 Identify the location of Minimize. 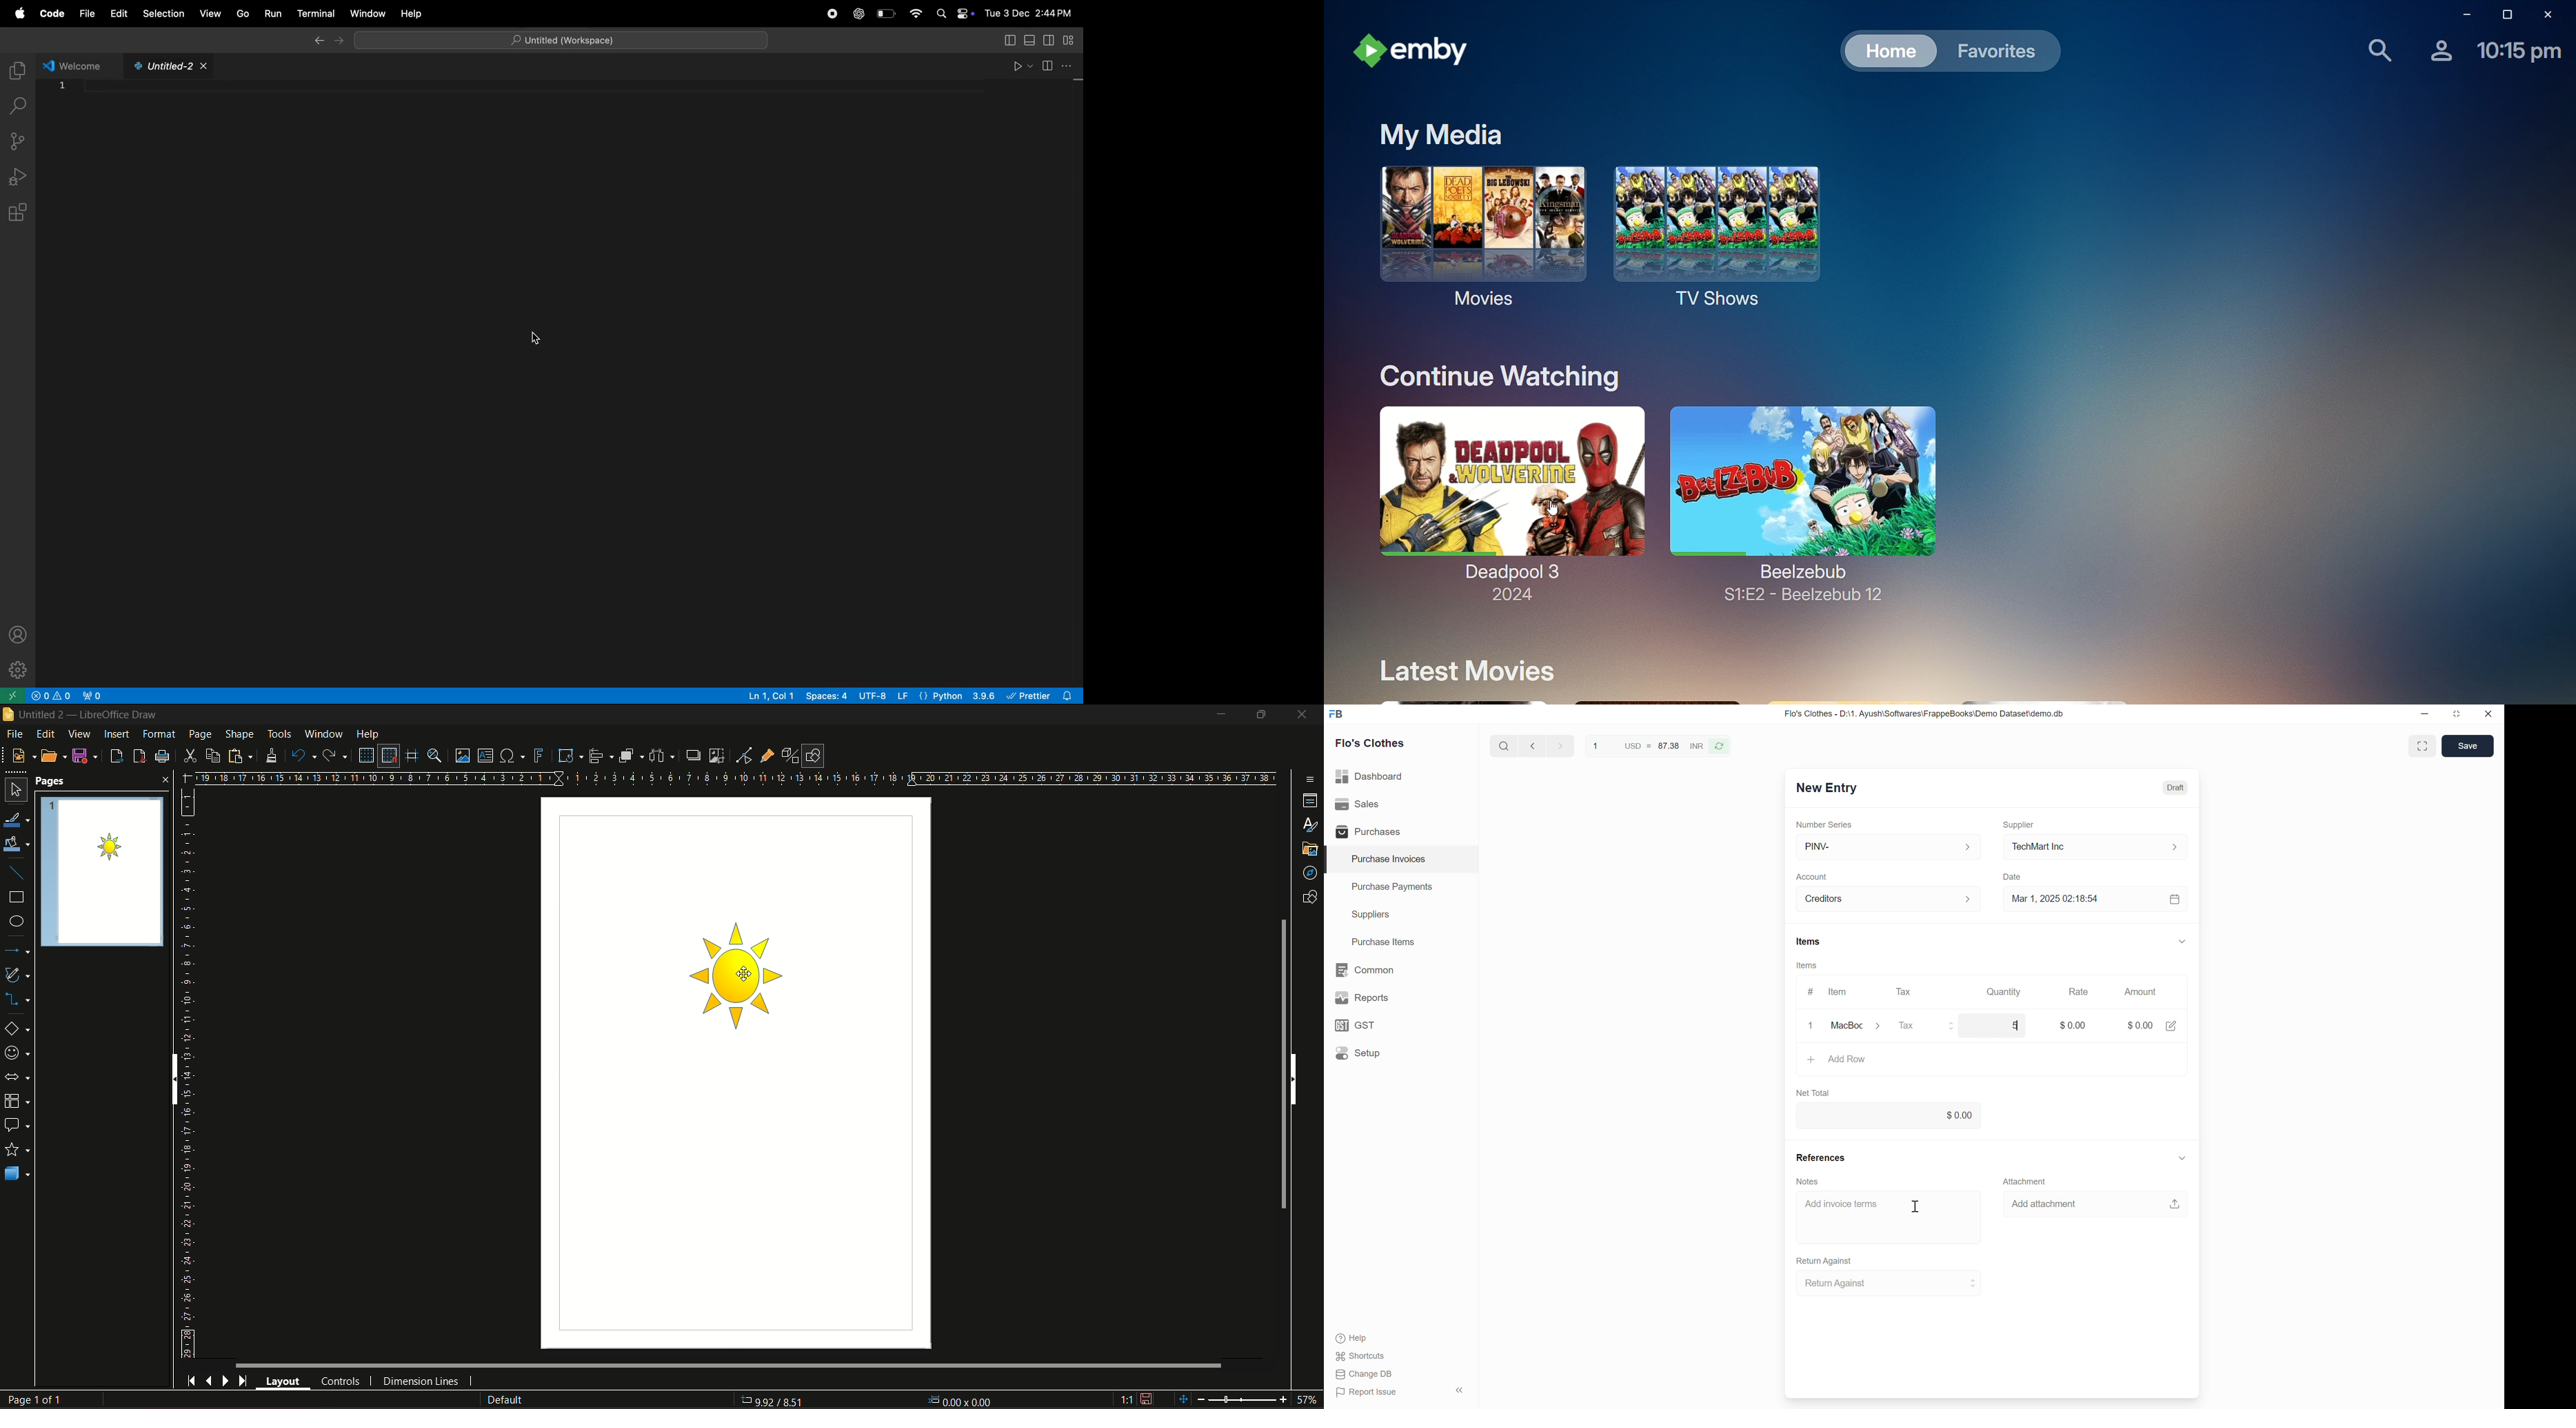
(2459, 18).